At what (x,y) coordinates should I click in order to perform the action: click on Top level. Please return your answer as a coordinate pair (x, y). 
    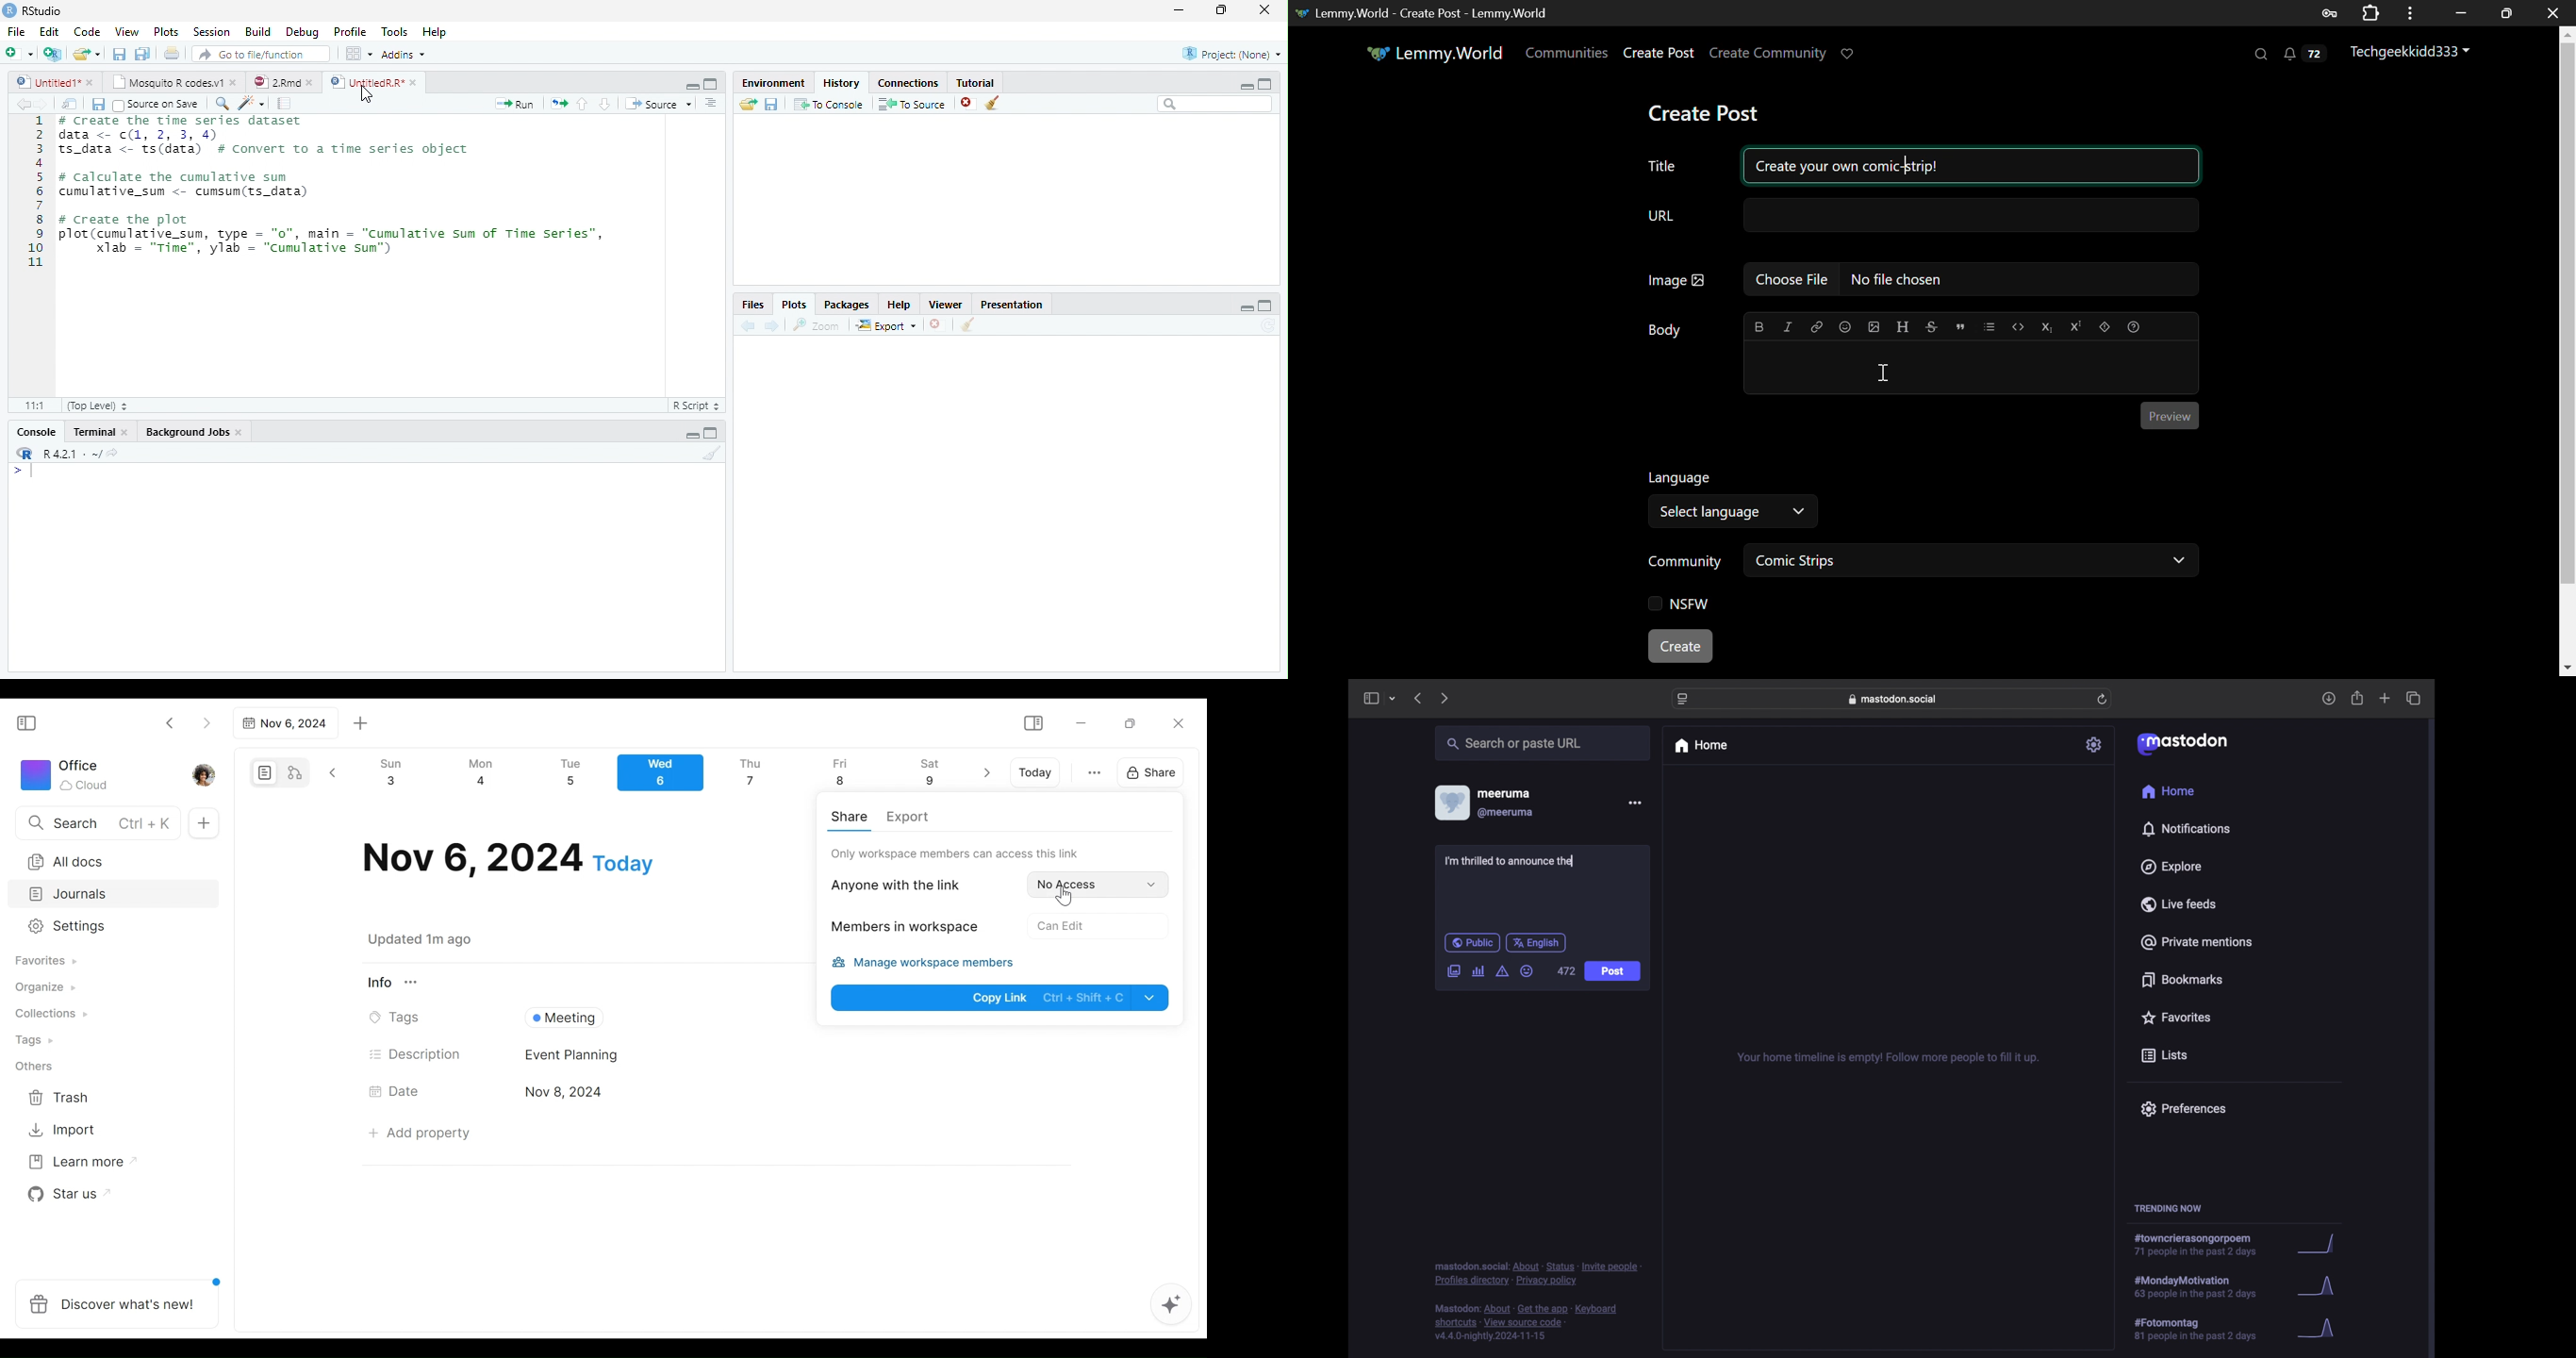
    Looking at the image, I should click on (98, 406).